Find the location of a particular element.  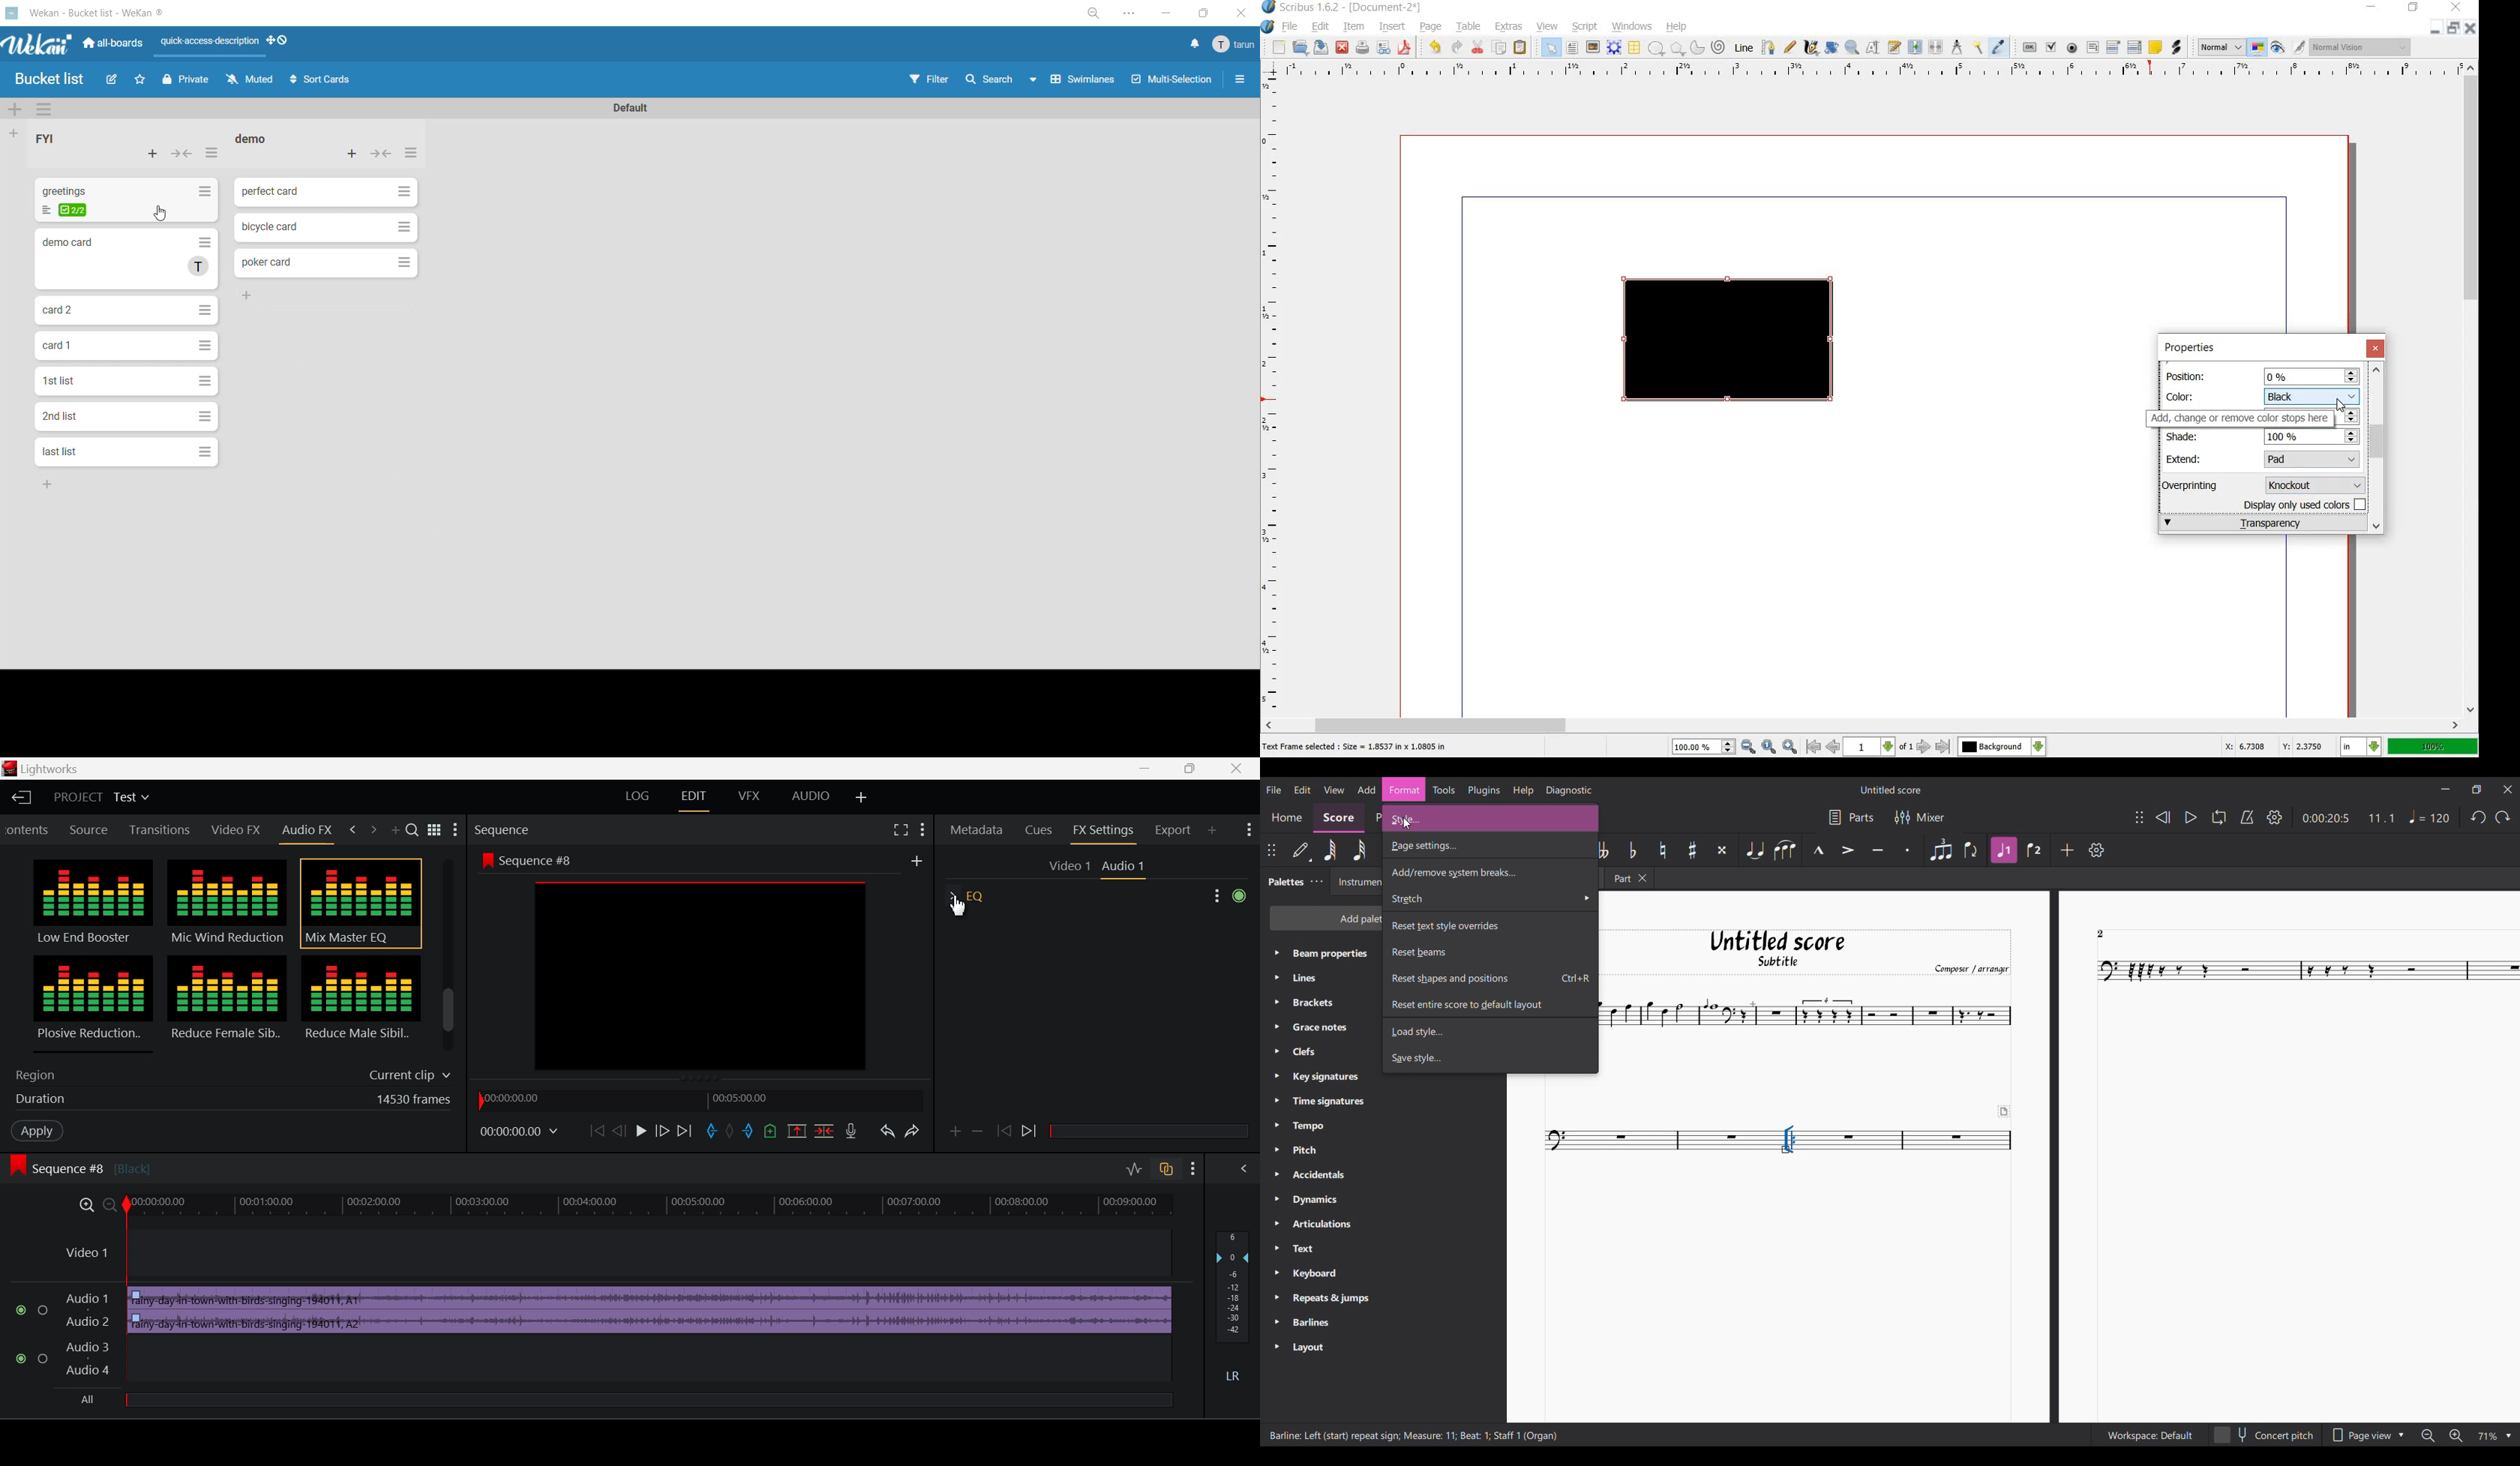

scrollbar is located at coordinates (2378, 447).